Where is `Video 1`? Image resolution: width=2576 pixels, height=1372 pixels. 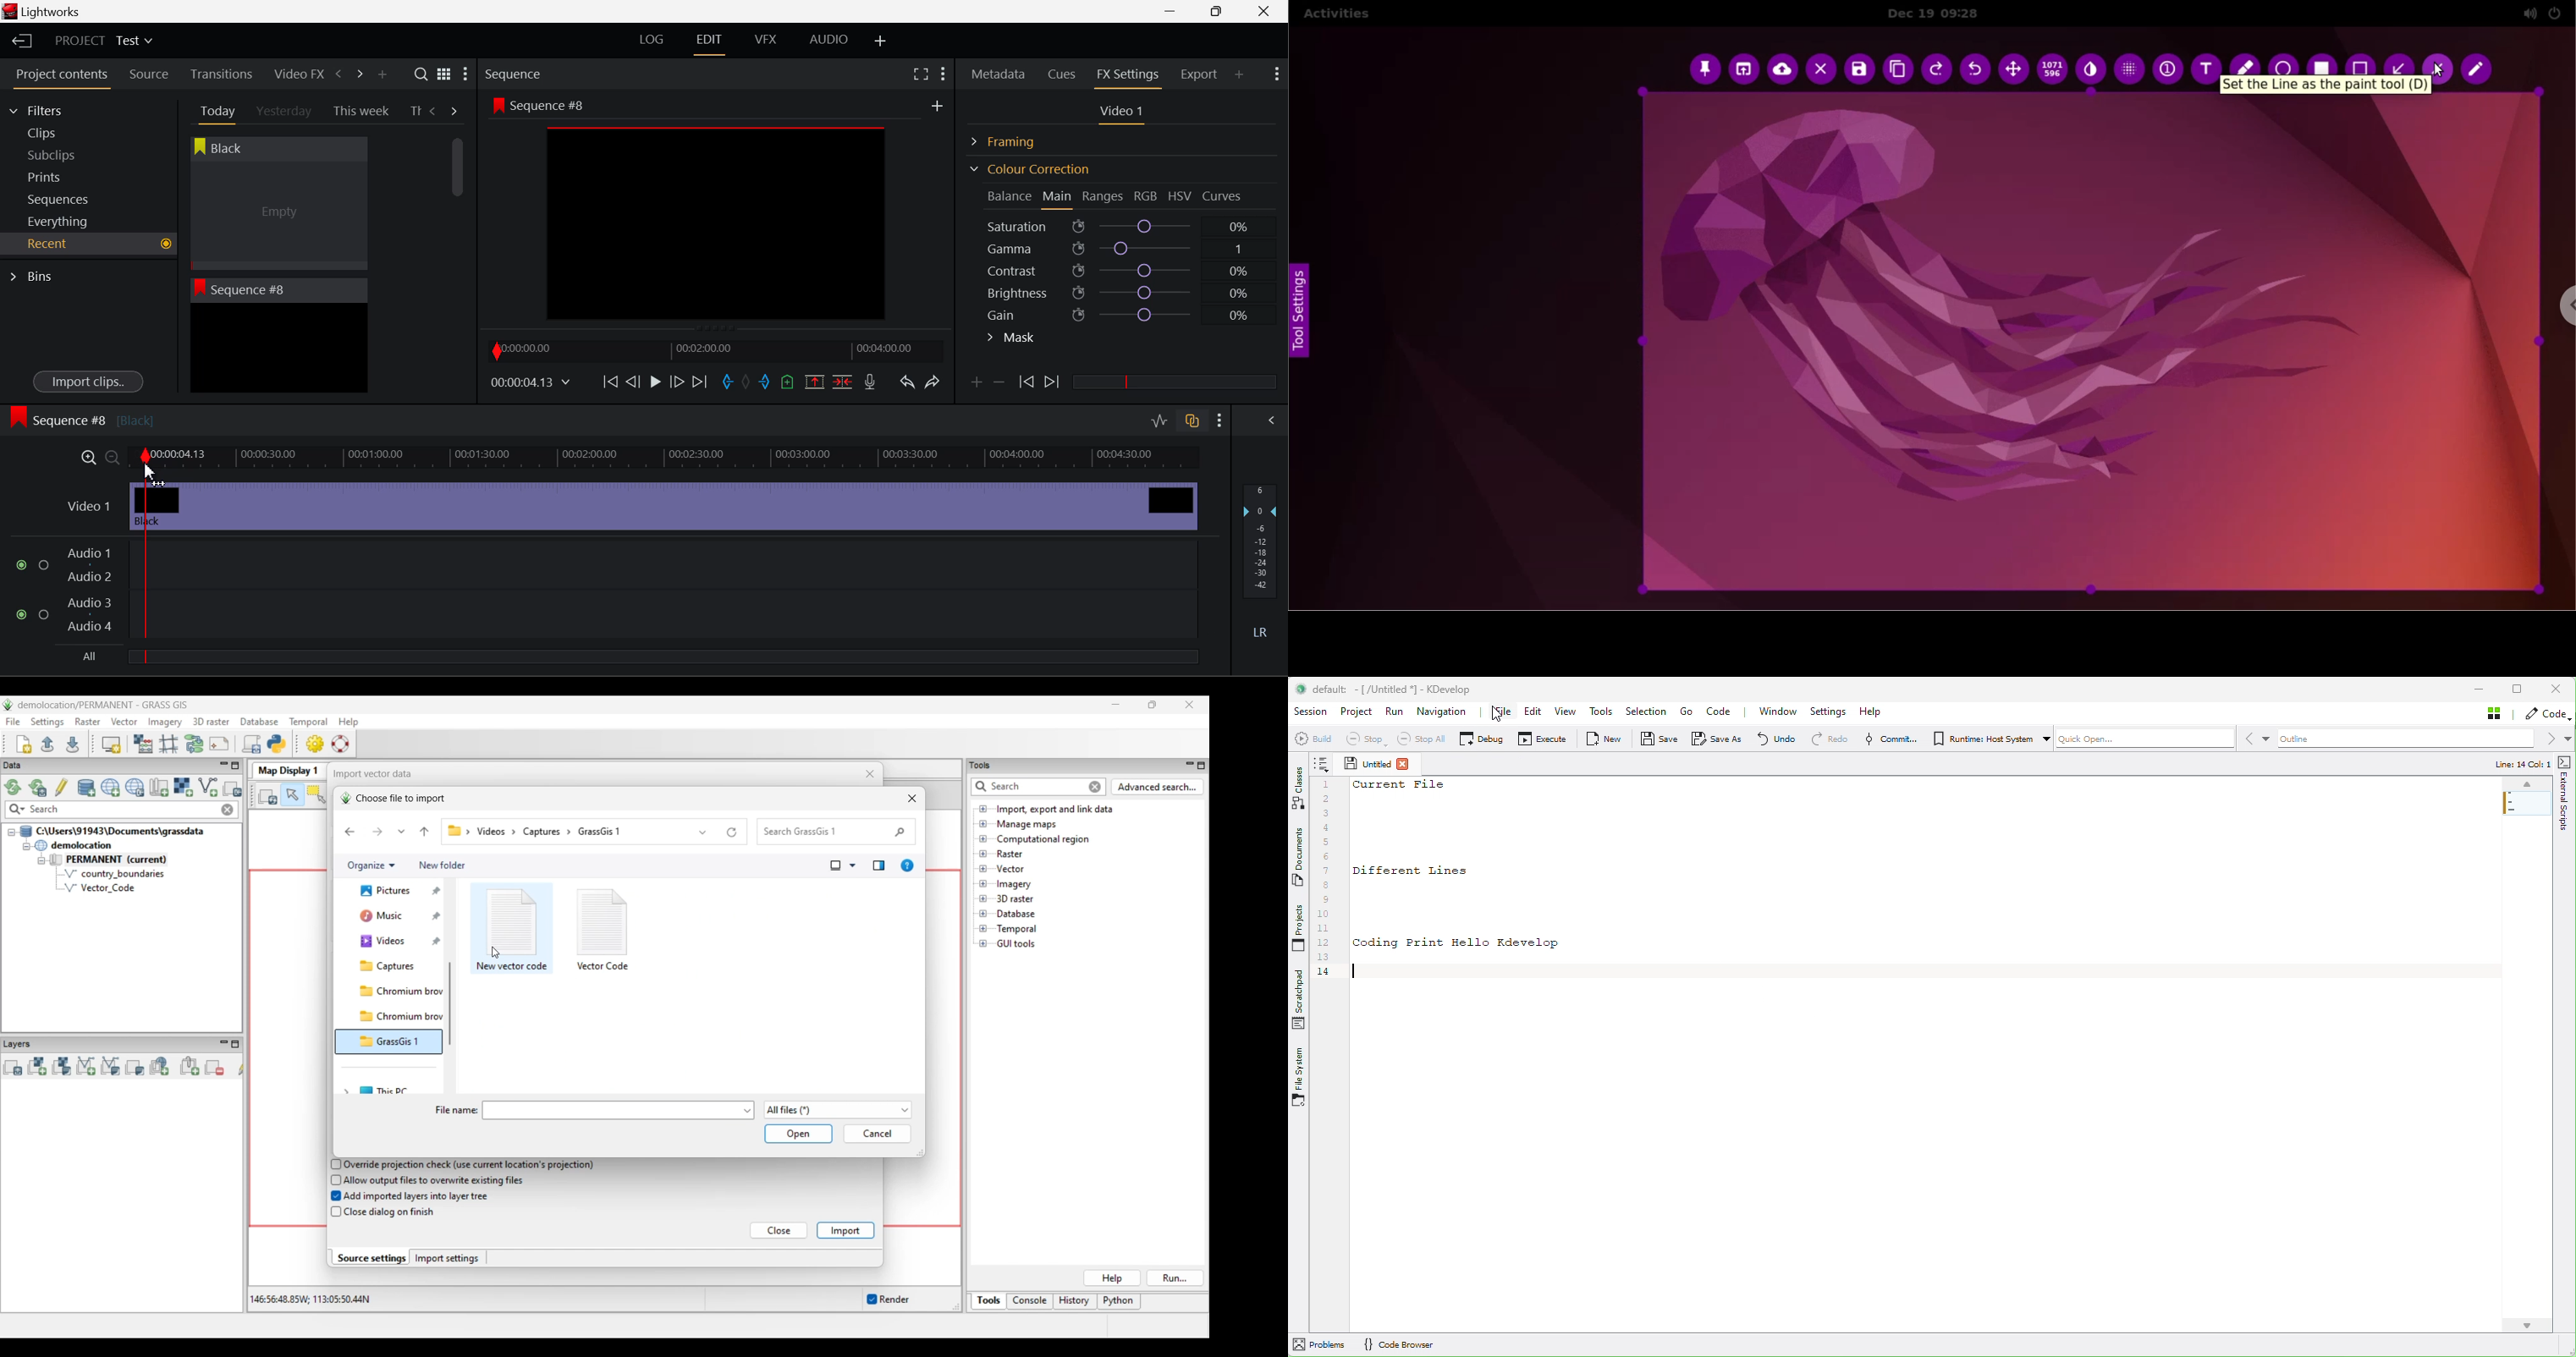
Video 1 is located at coordinates (87, 506).